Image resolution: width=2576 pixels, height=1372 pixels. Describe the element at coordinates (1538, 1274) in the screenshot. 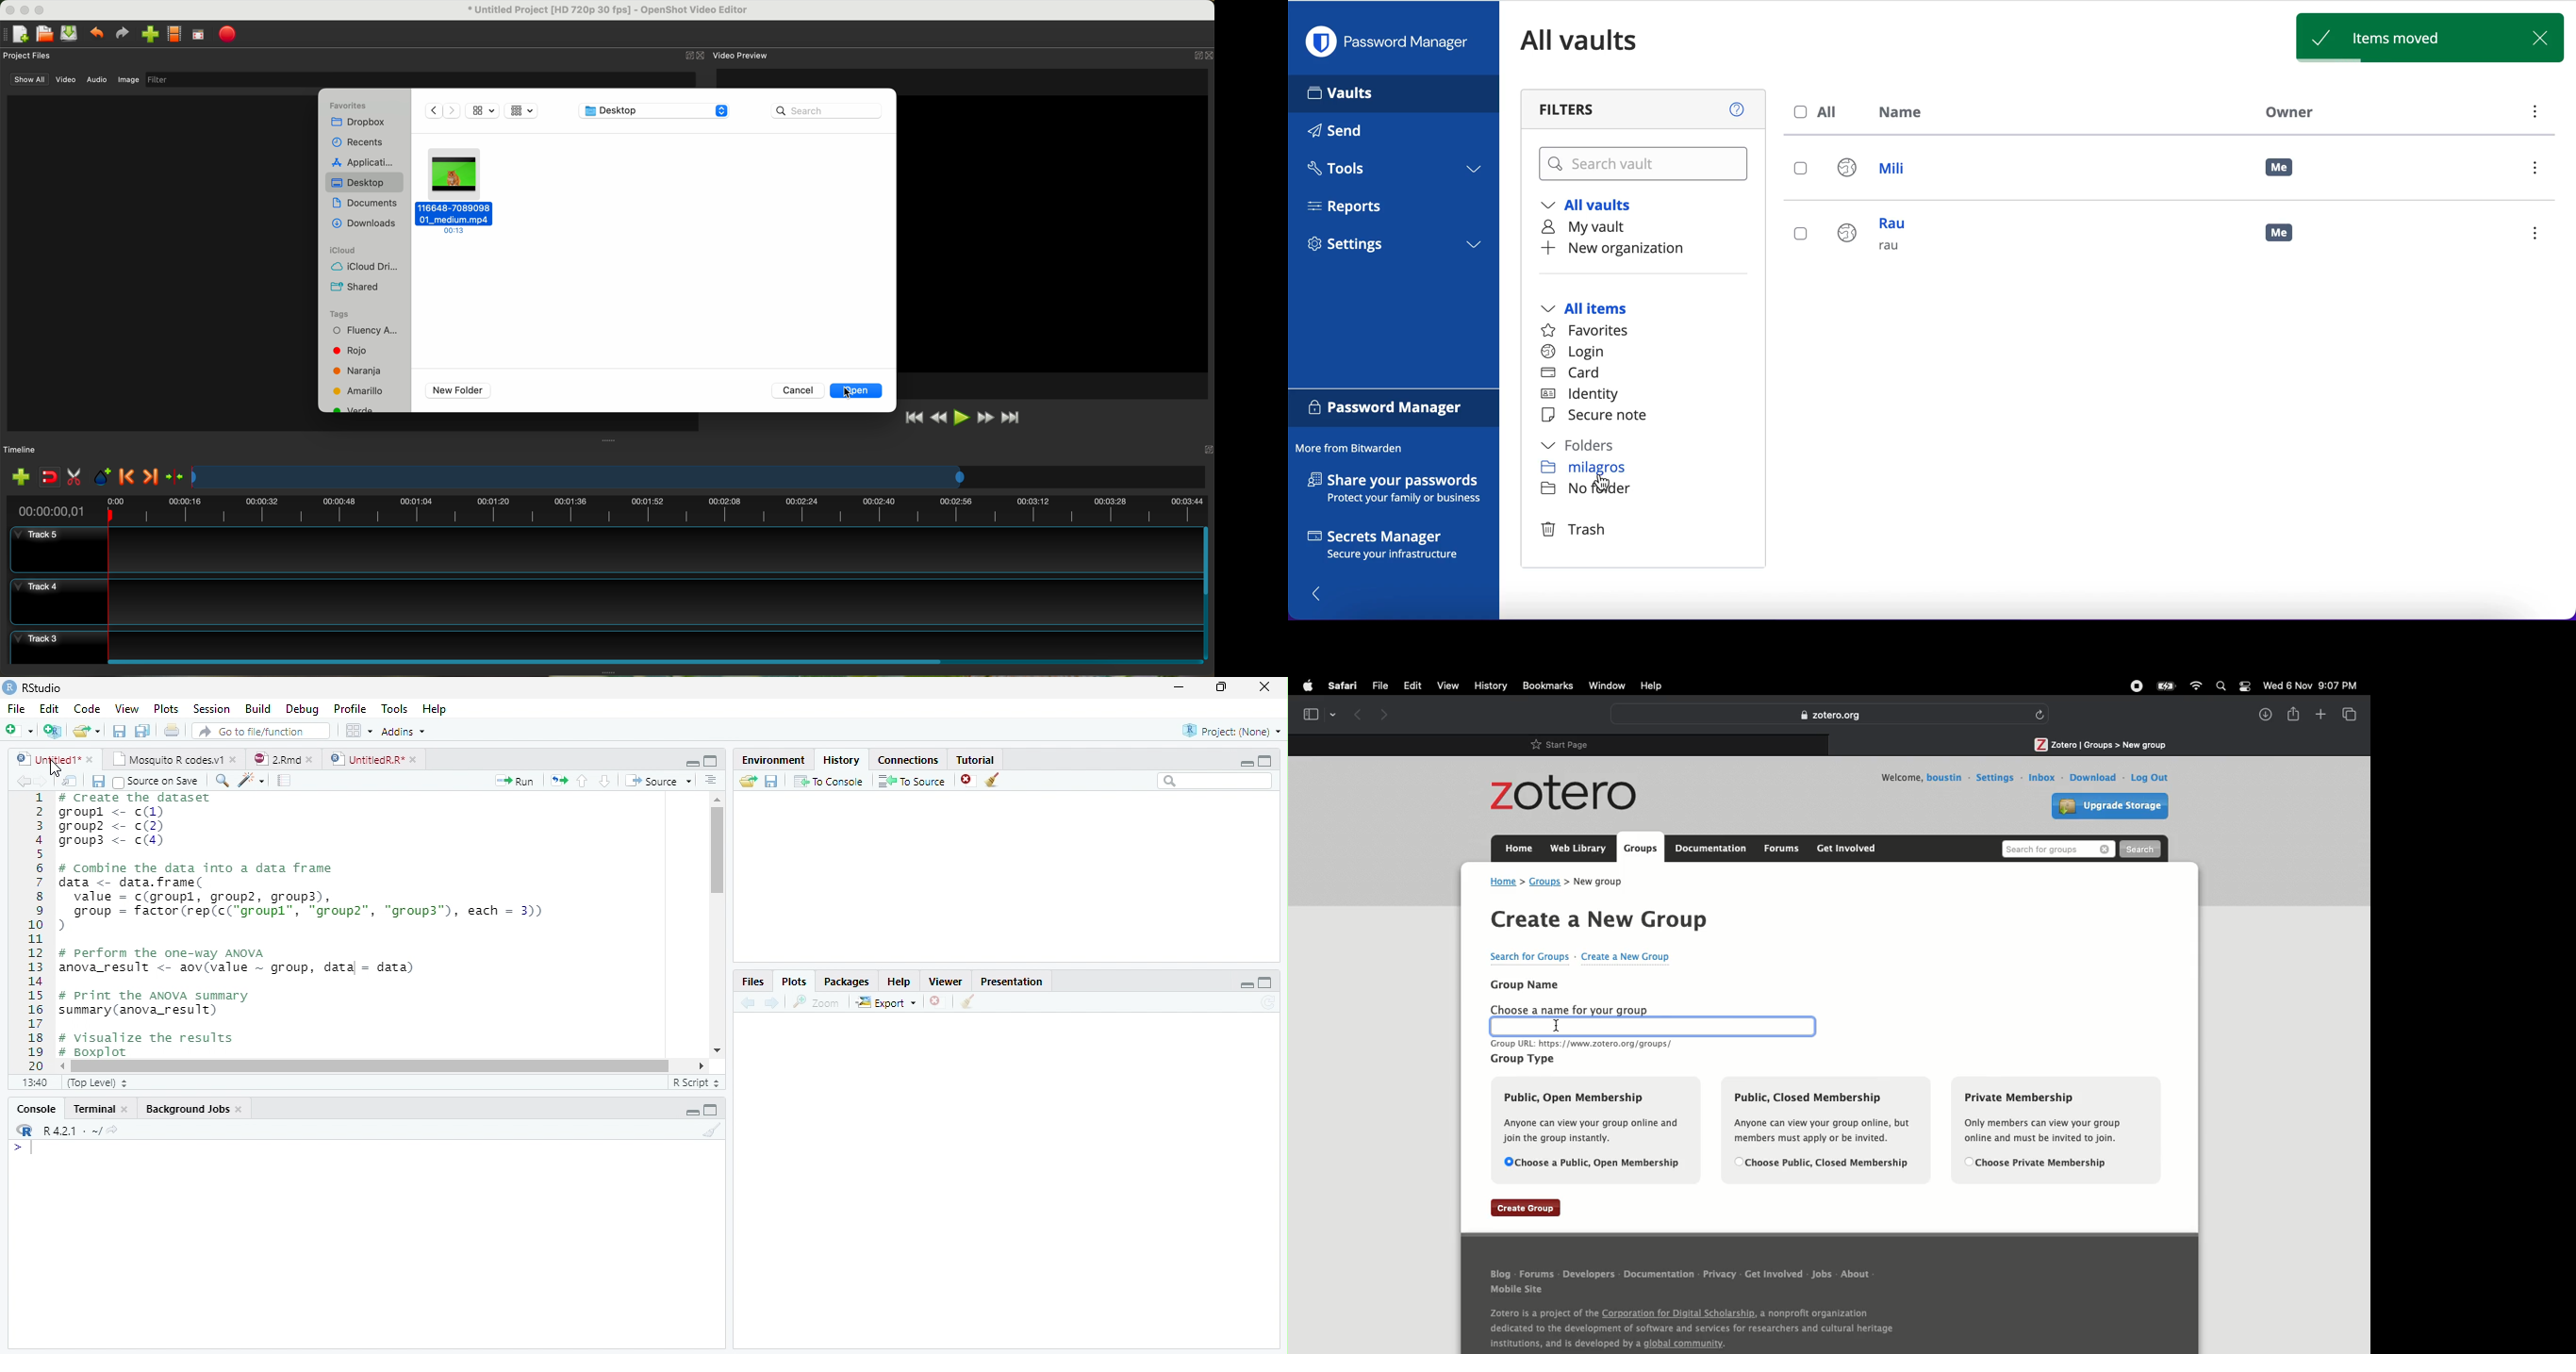

I see `Forums` at that location.